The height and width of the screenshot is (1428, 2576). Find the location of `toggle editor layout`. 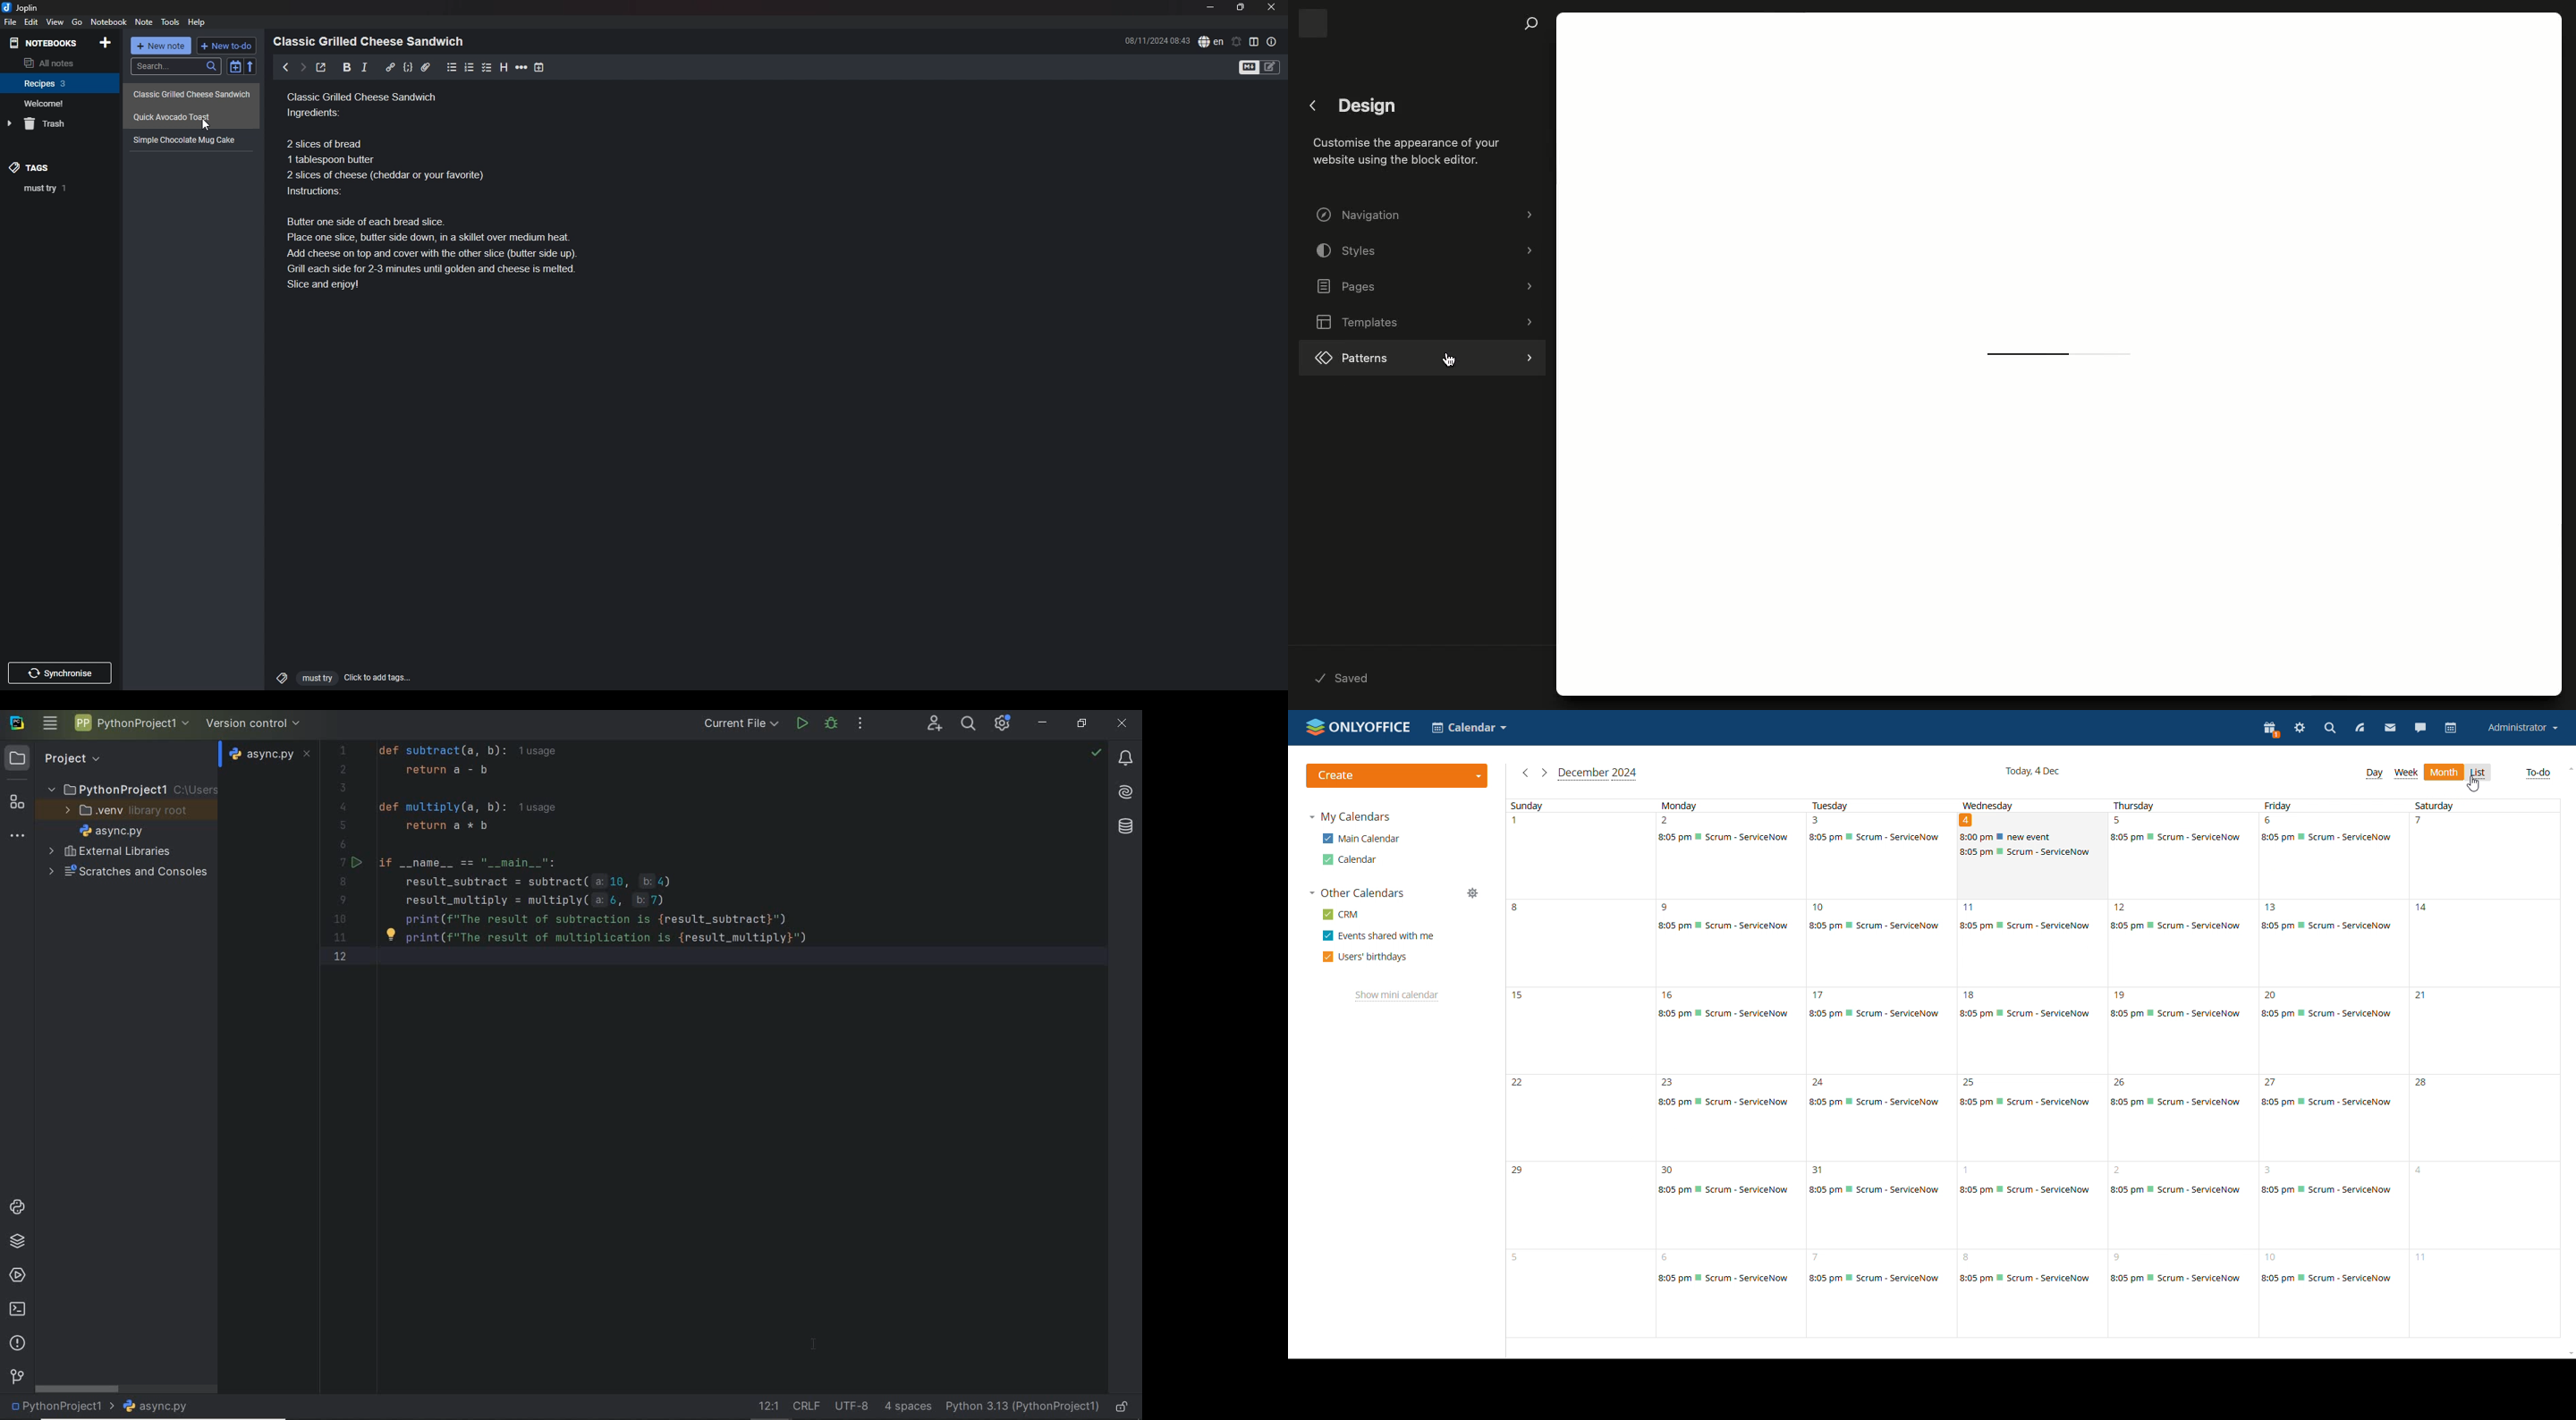

toggle editor layout is located at coordinates (1254, 42).